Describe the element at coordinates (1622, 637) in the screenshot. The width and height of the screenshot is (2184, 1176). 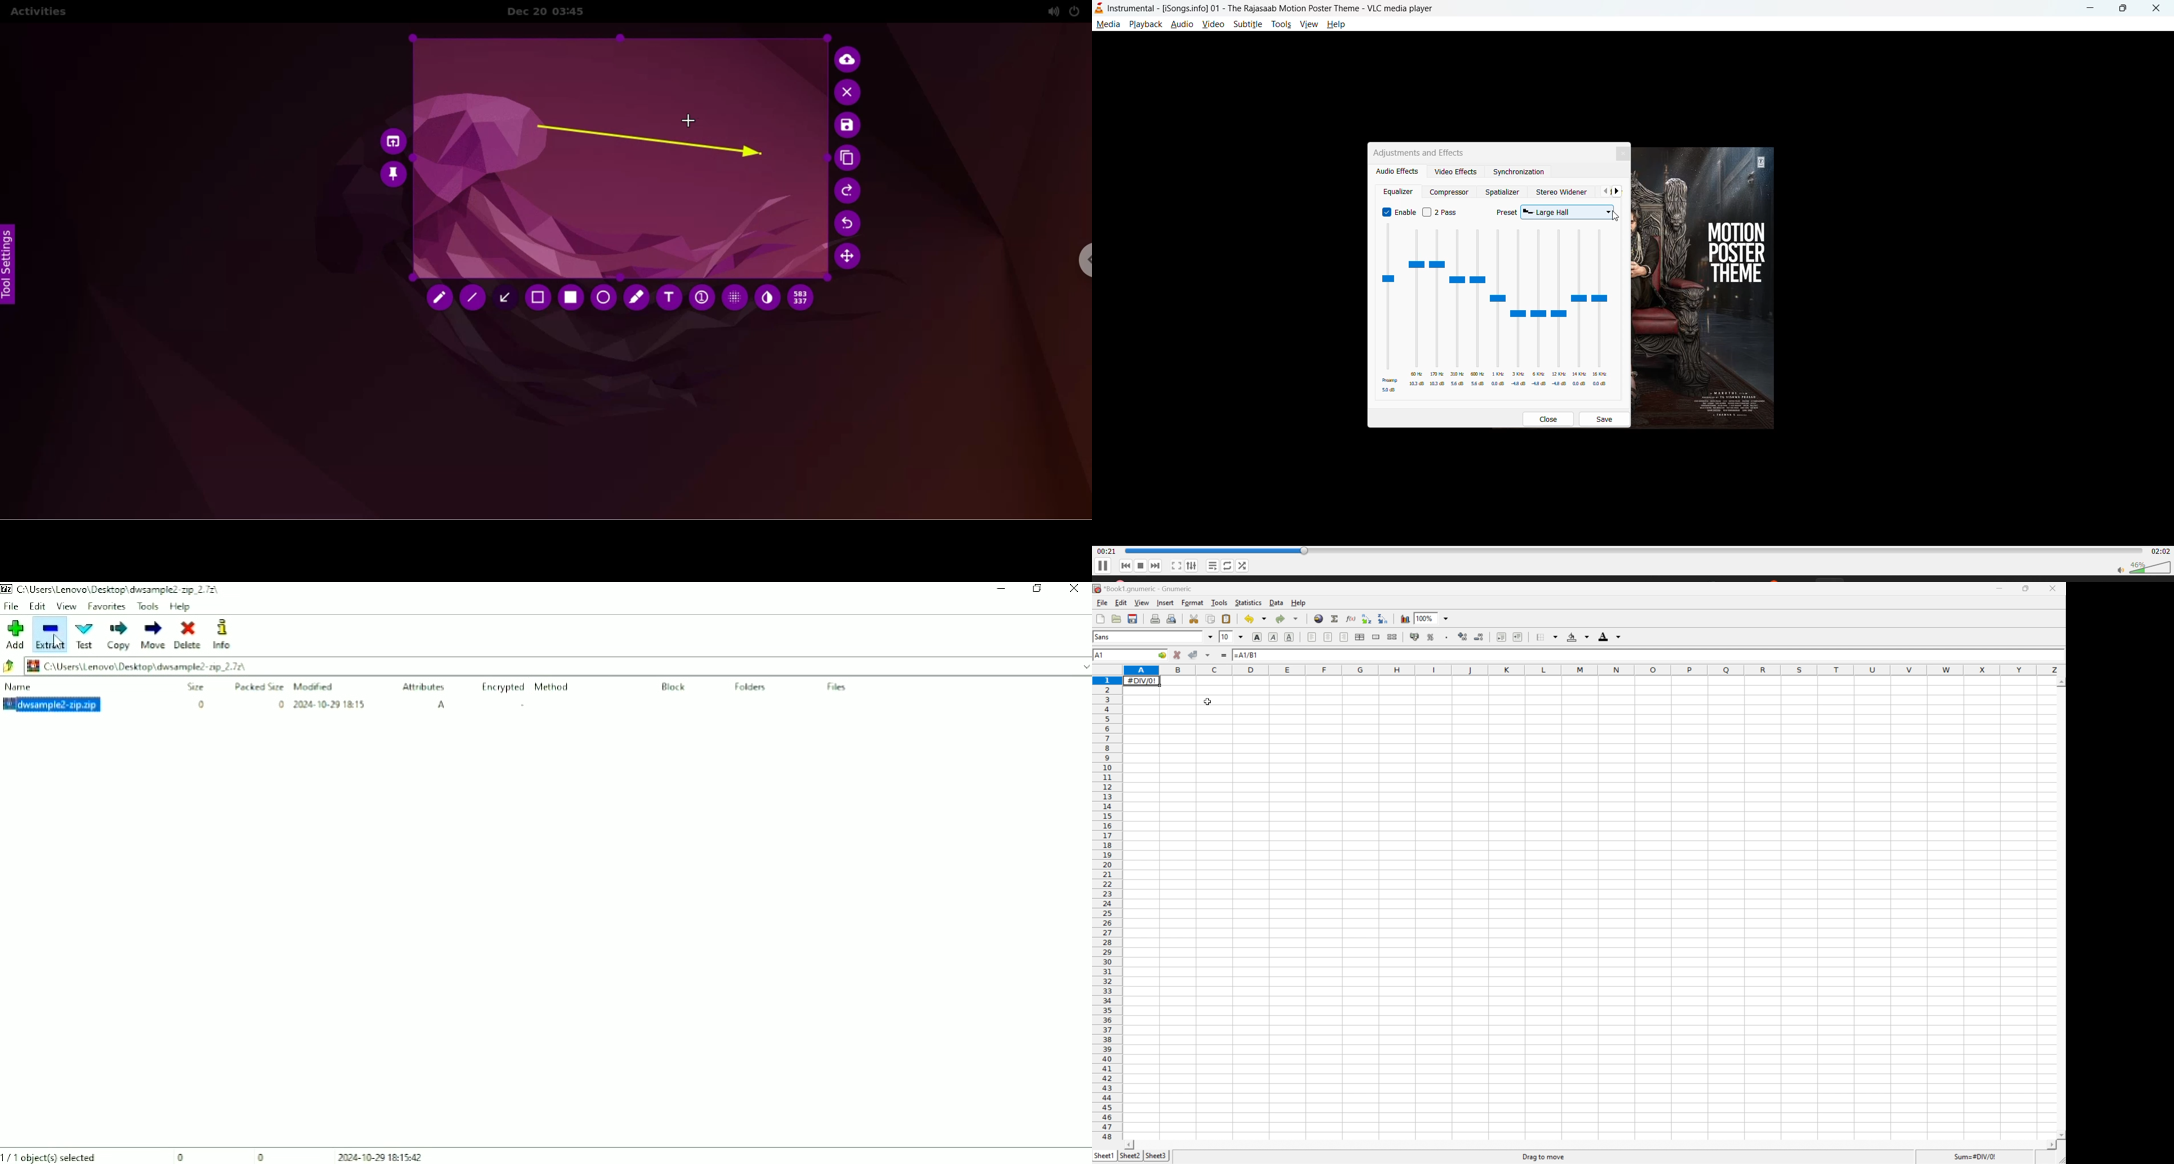
I see `Drop down` at that location.